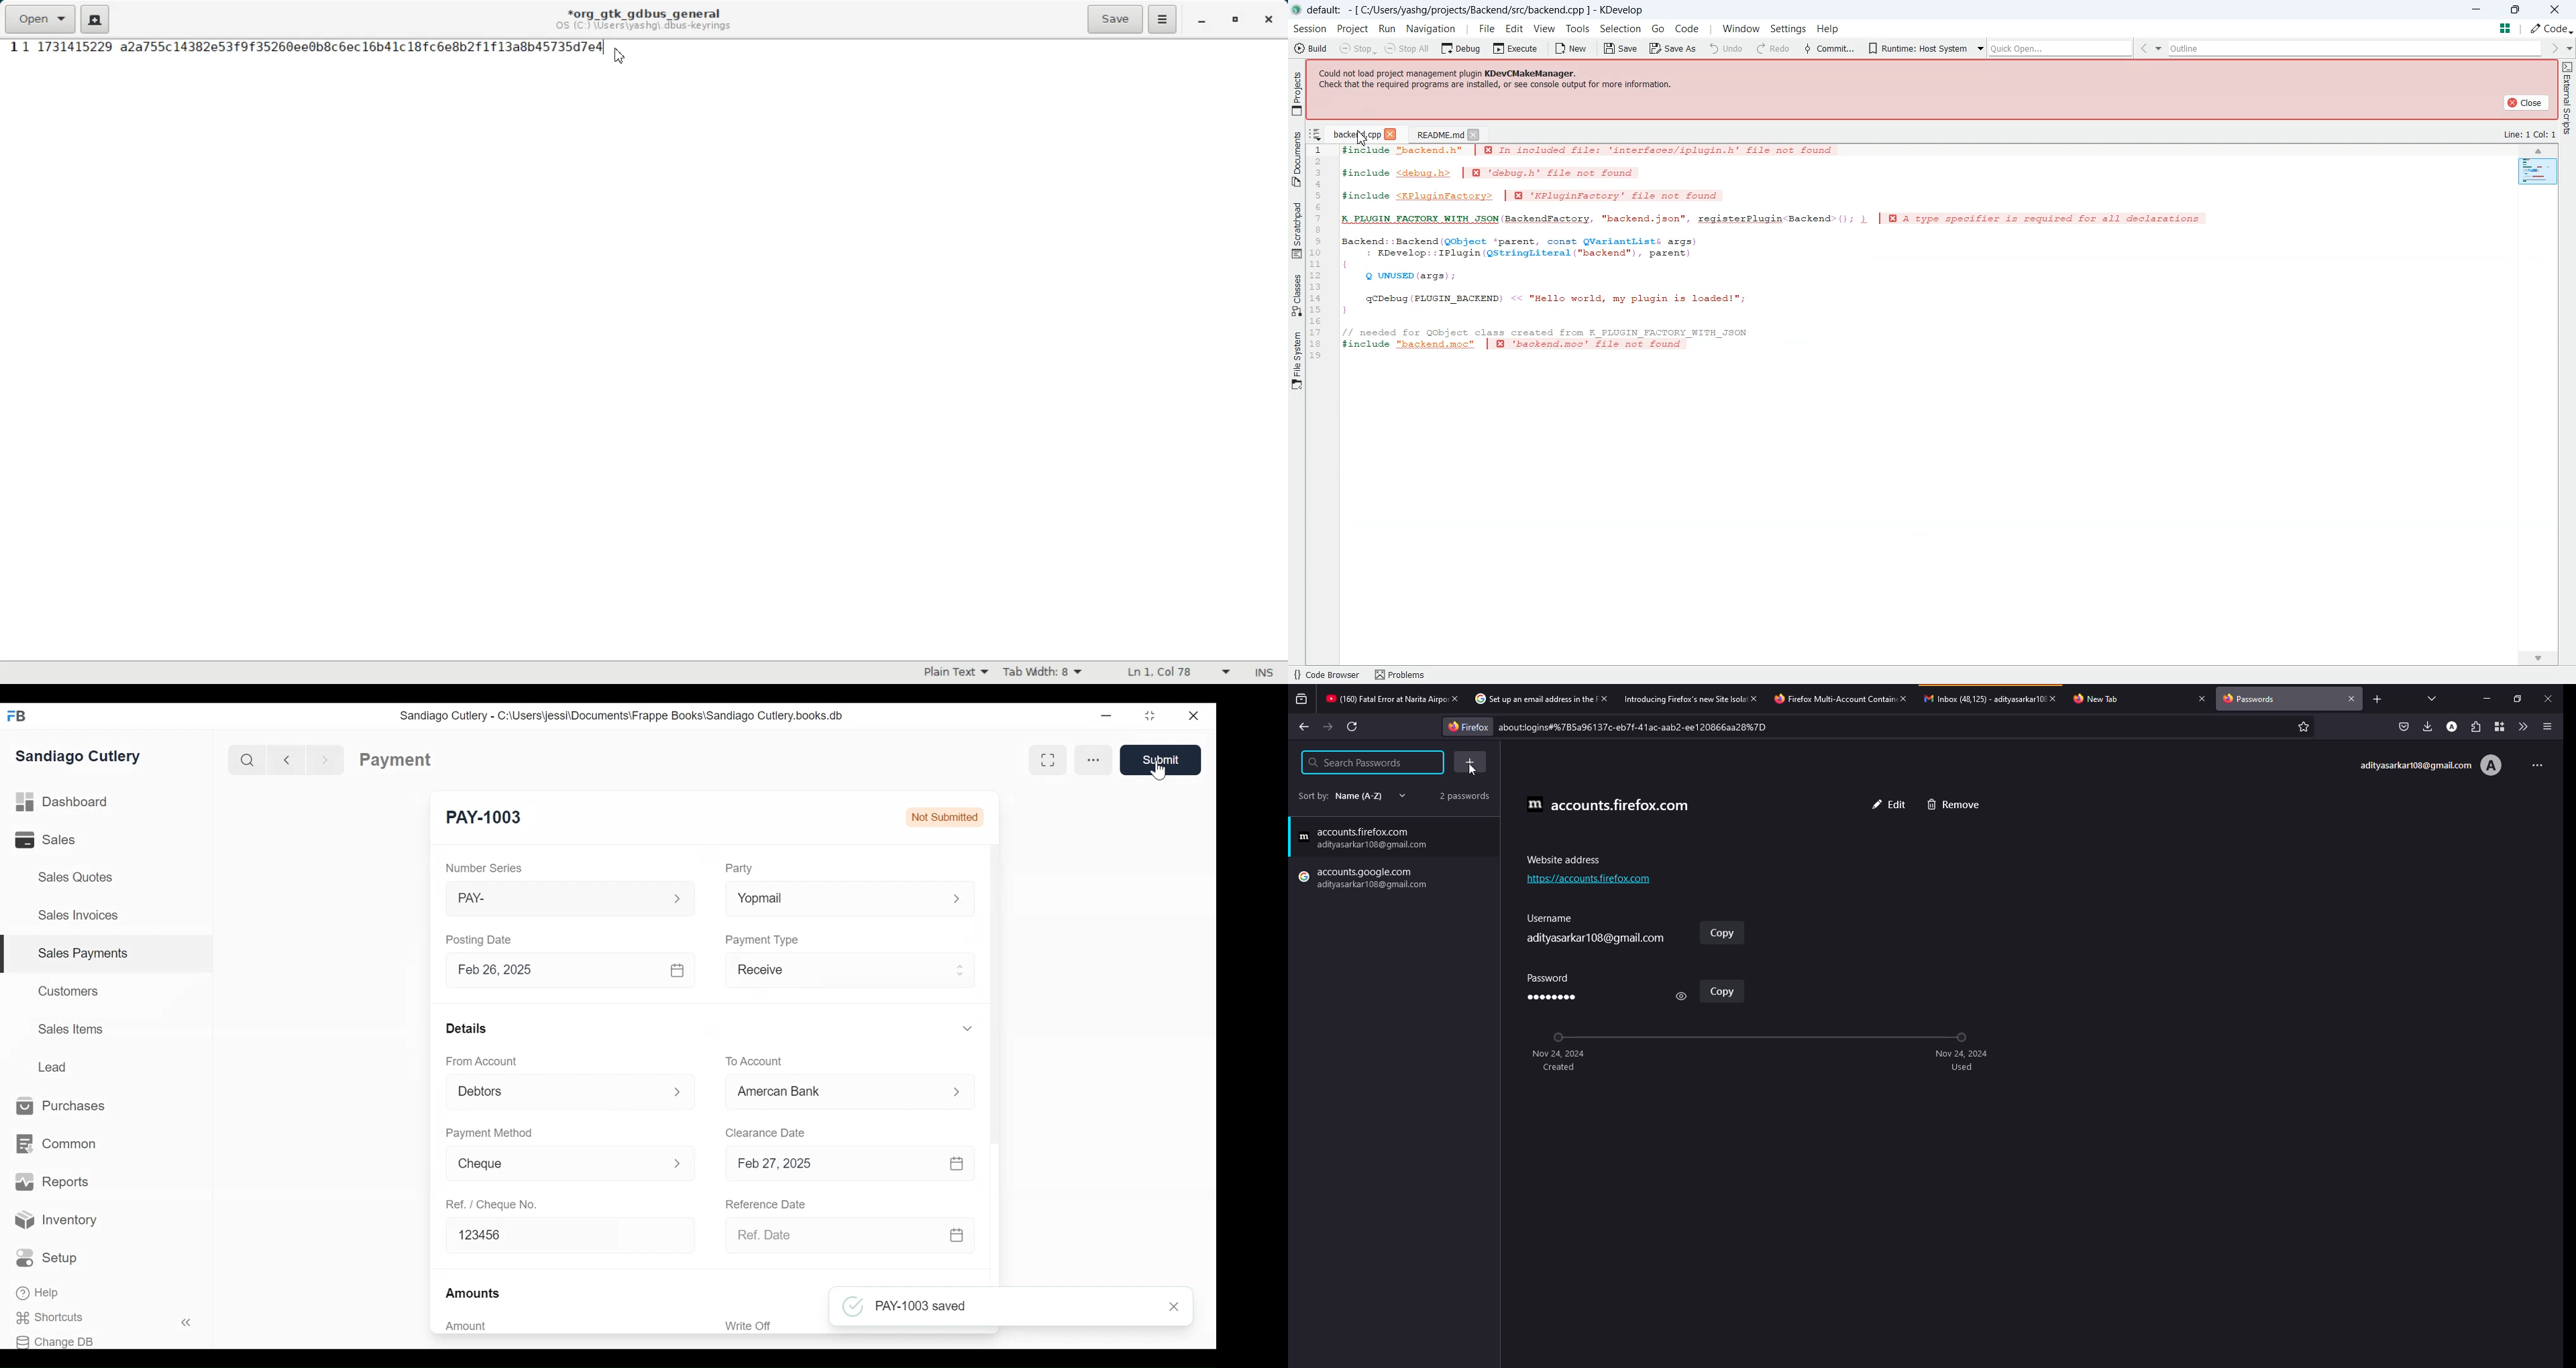 This screenshot has height=1372, width=2576. I want to click on To Account, so click(755, 1061).